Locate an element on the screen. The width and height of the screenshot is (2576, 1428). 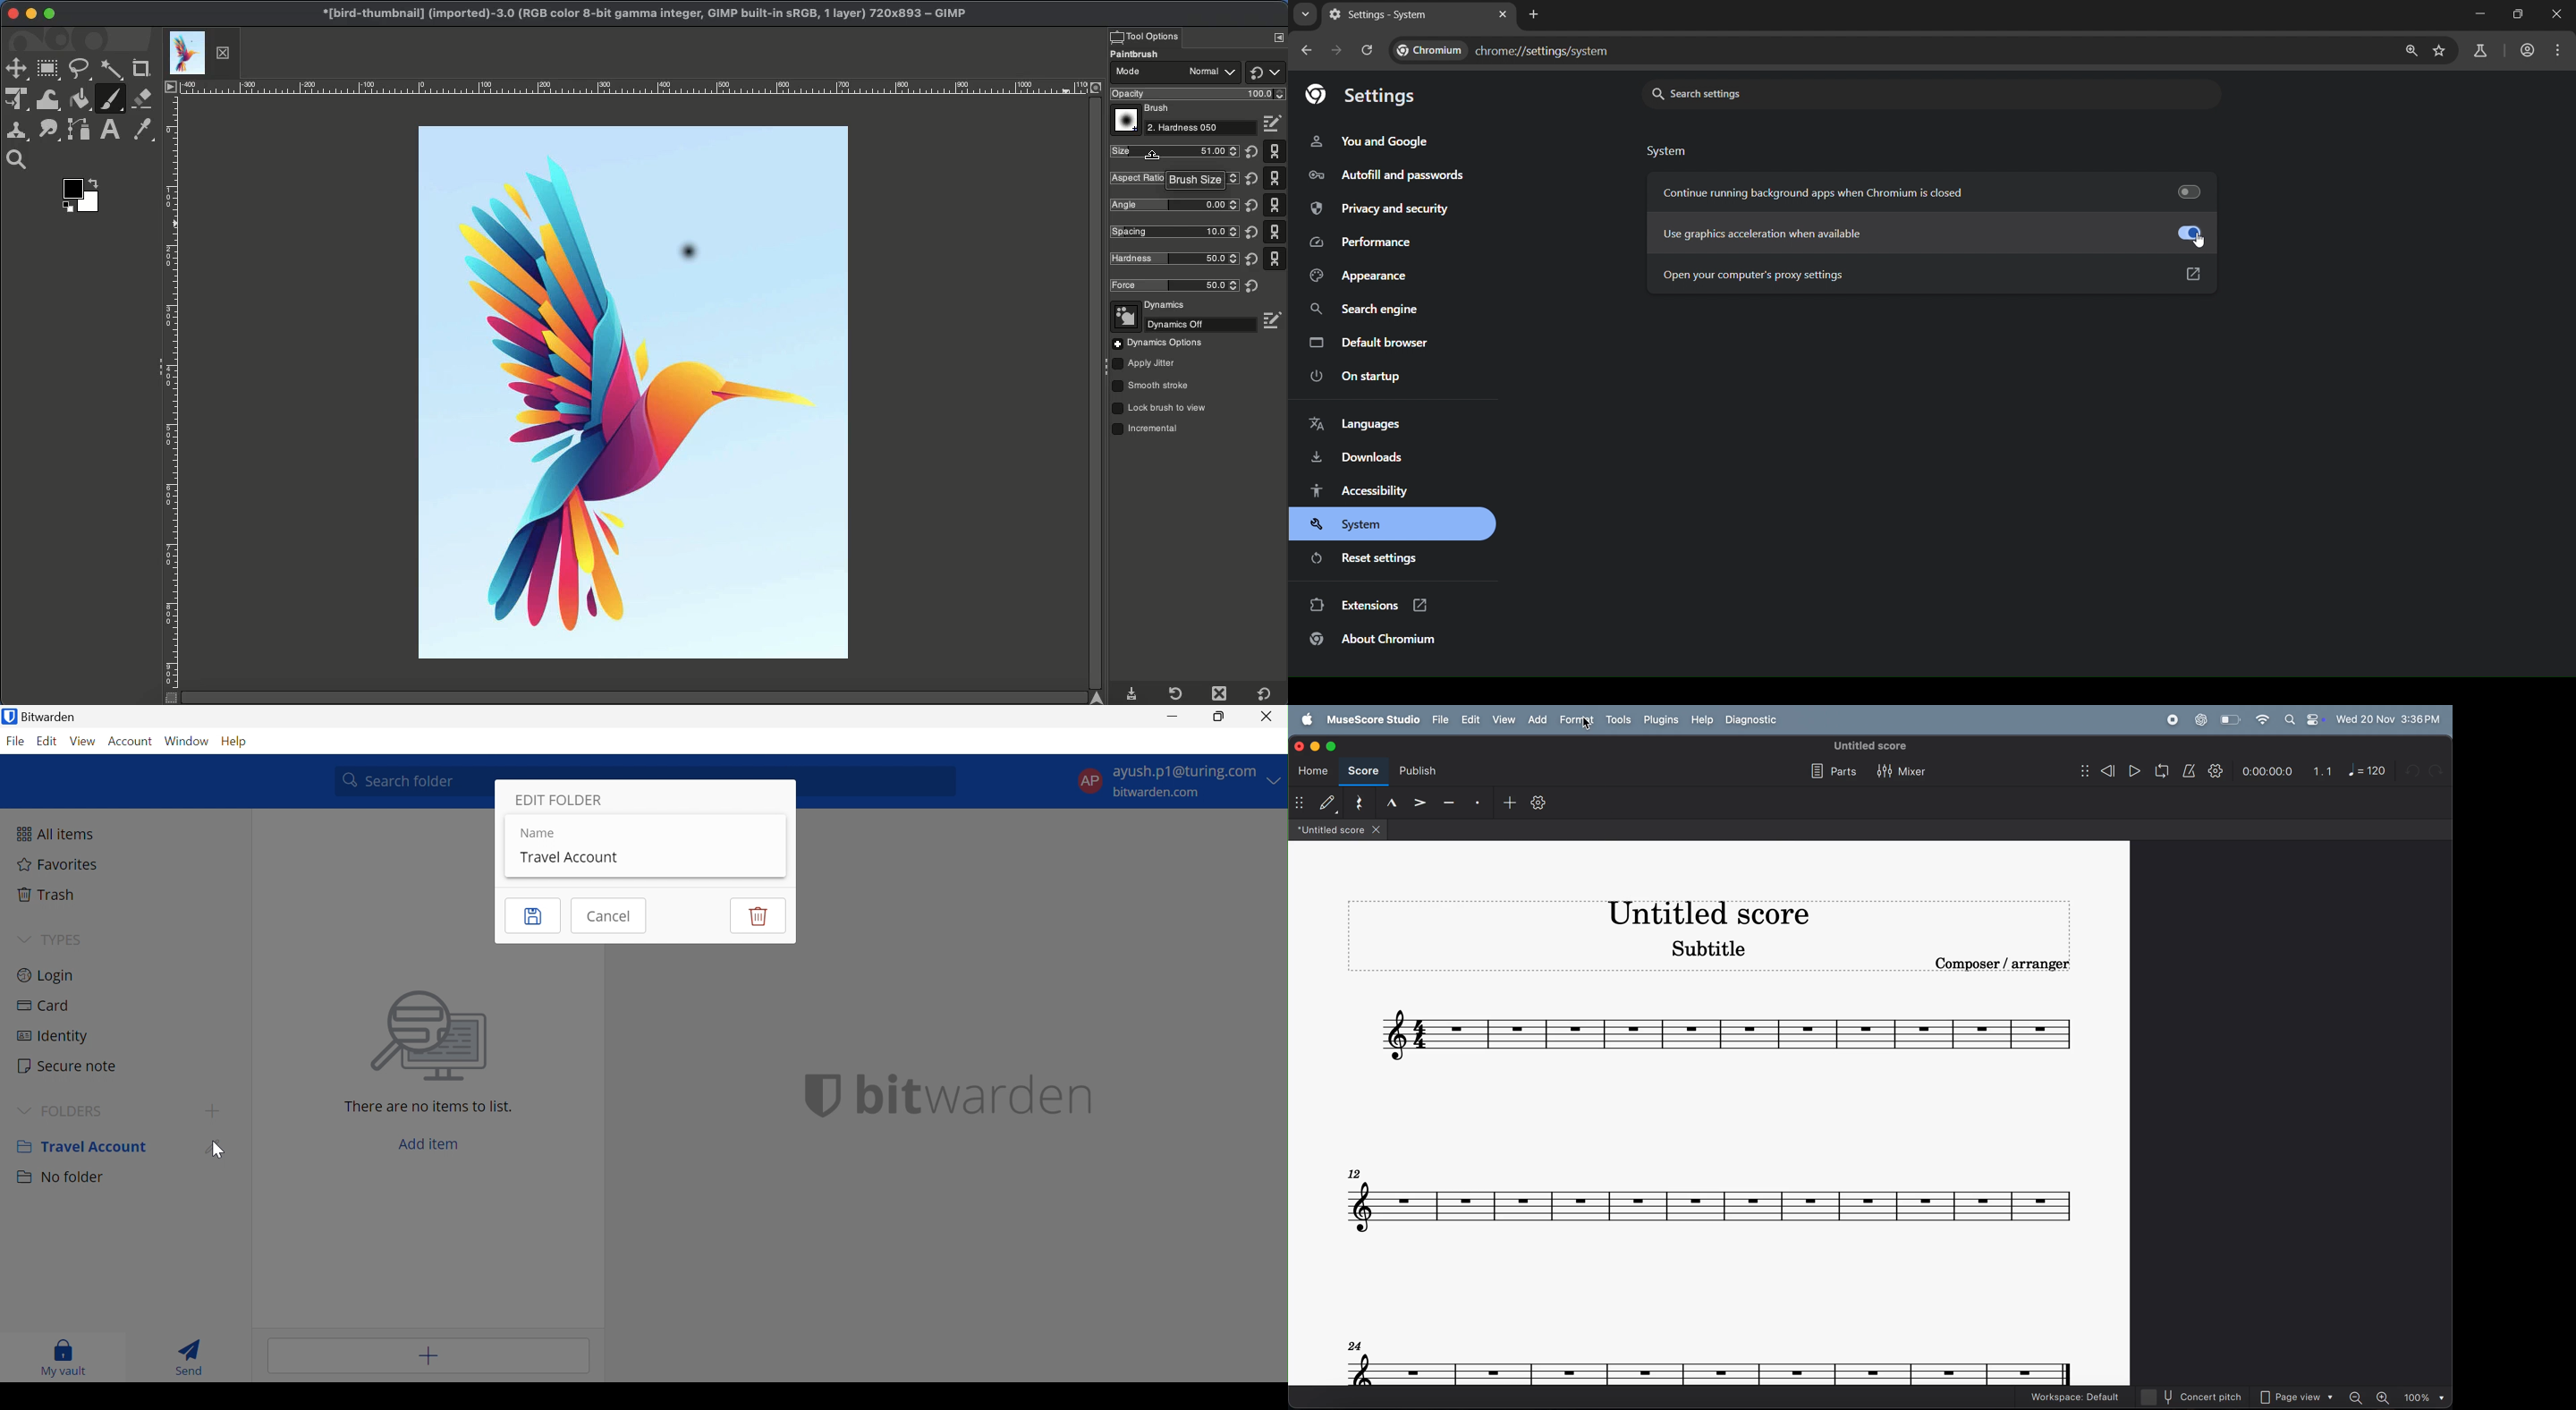
Secure note is located at coordinates (71, 1065).